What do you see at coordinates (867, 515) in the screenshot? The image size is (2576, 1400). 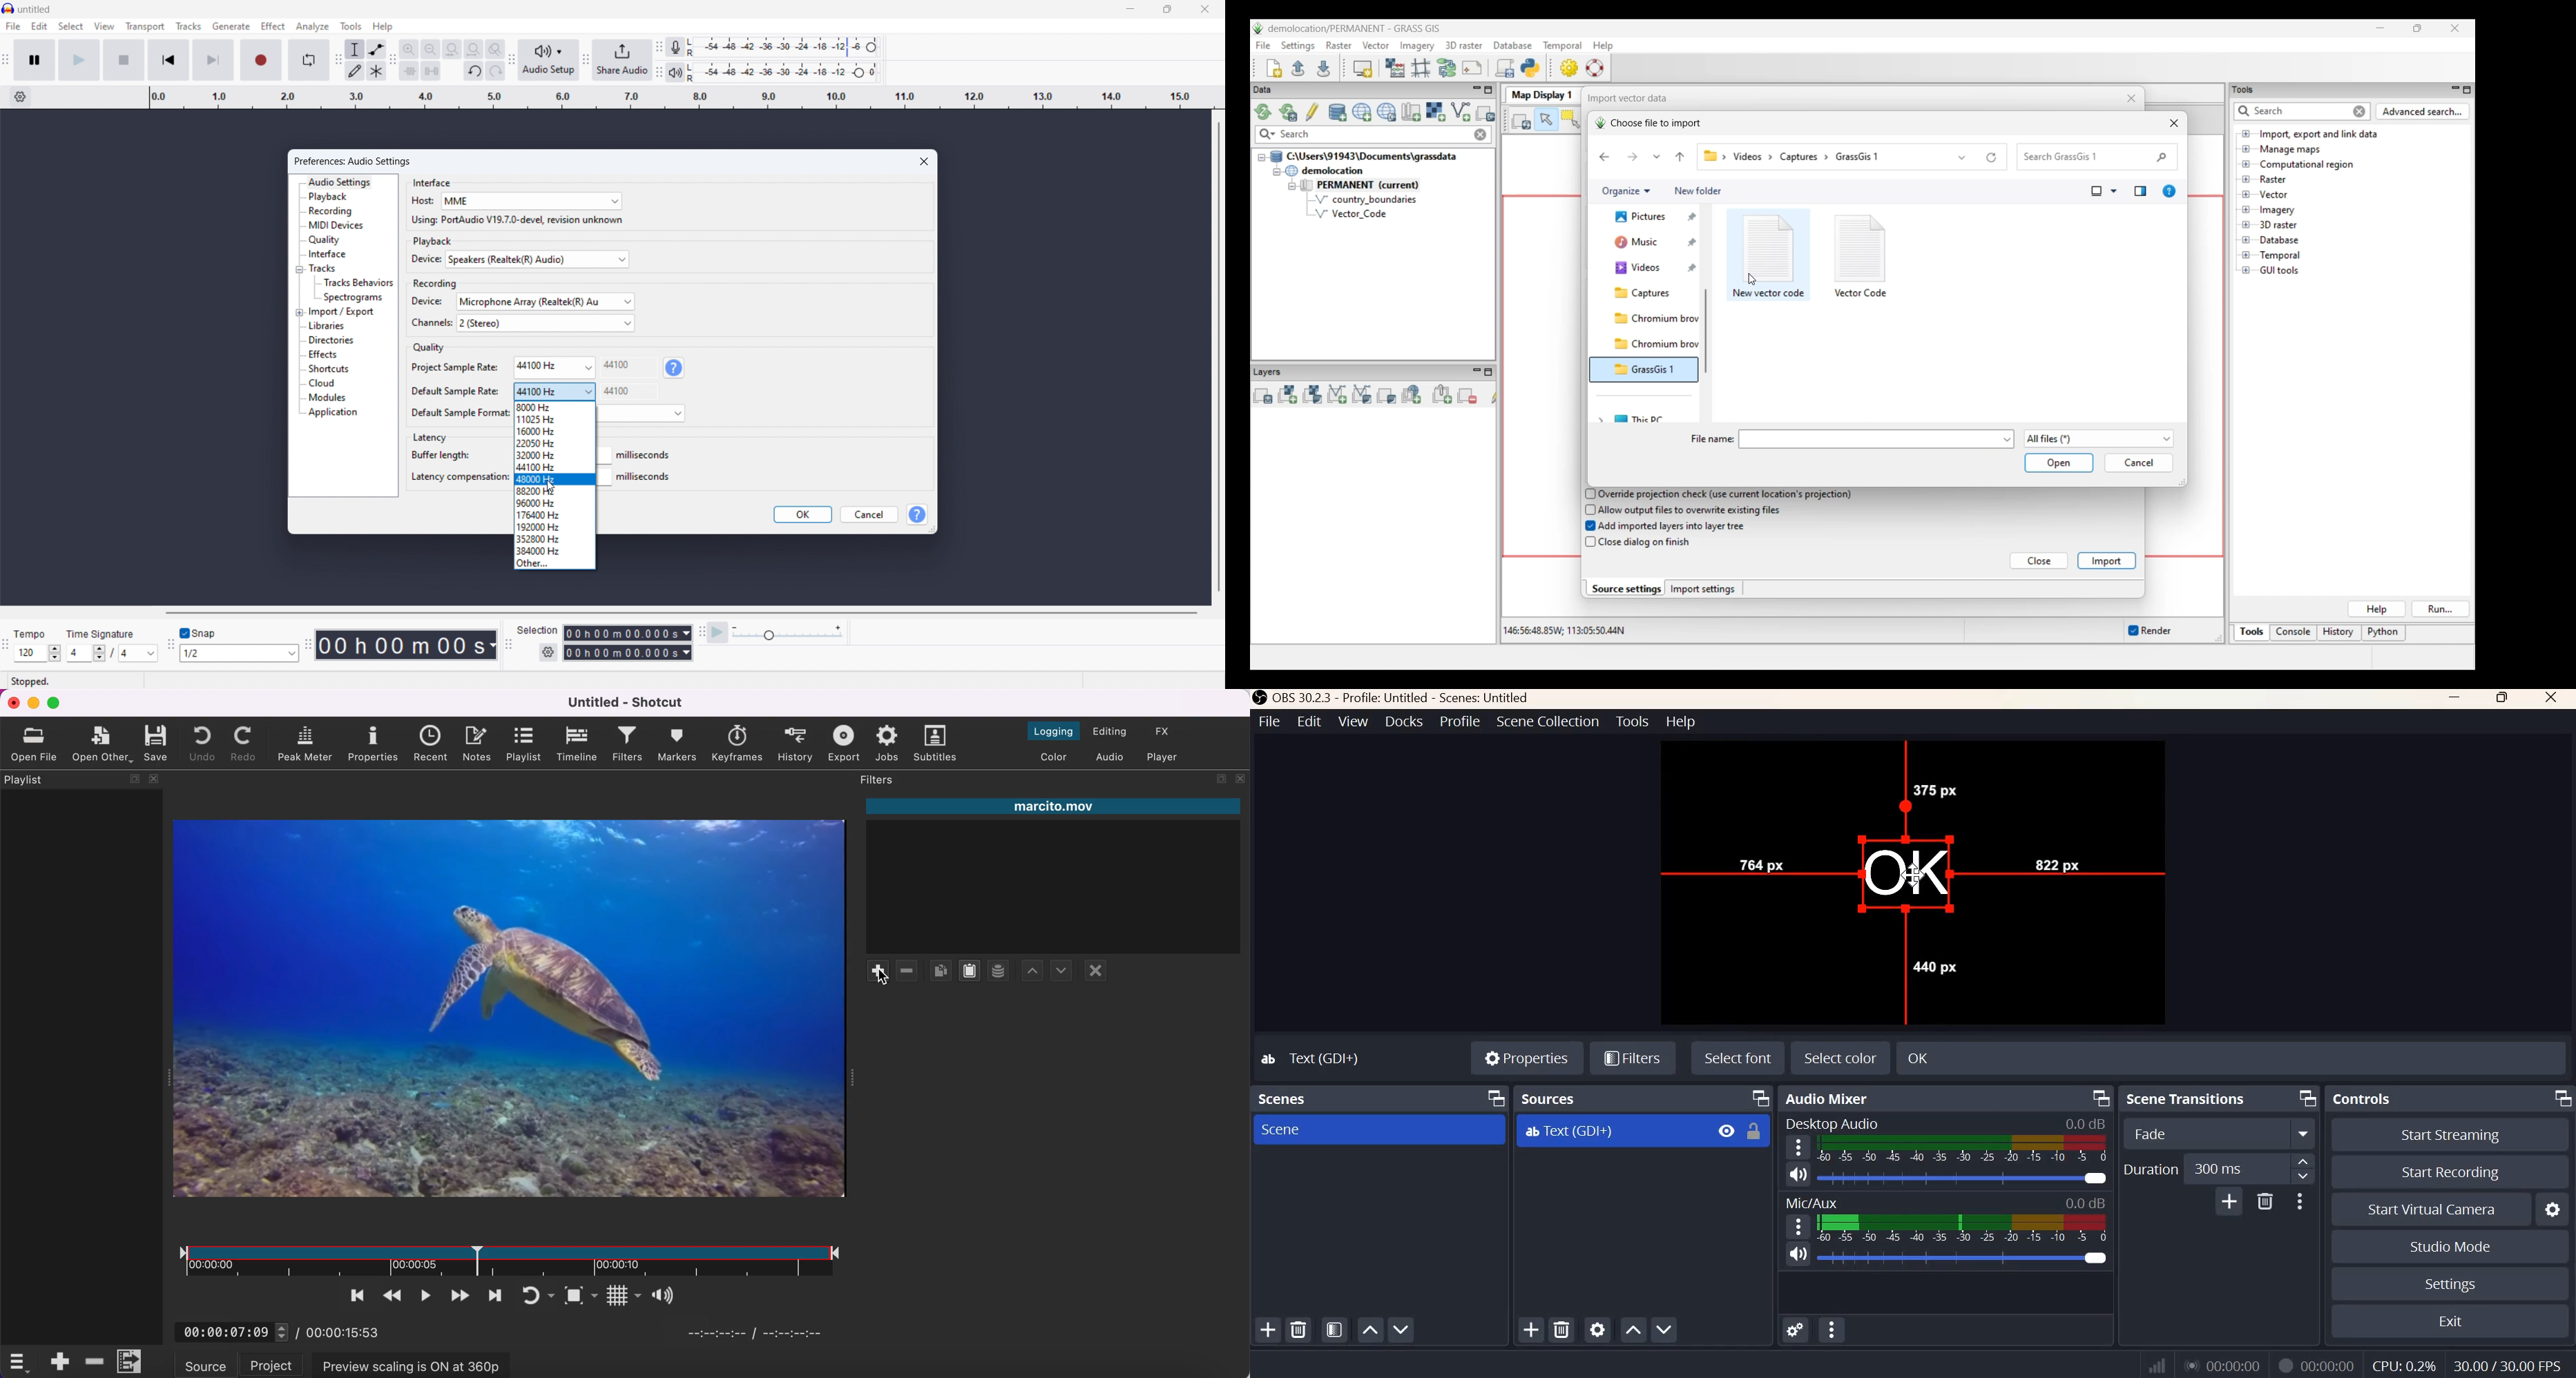 I see `cancel` at bounding box center [867, 515].